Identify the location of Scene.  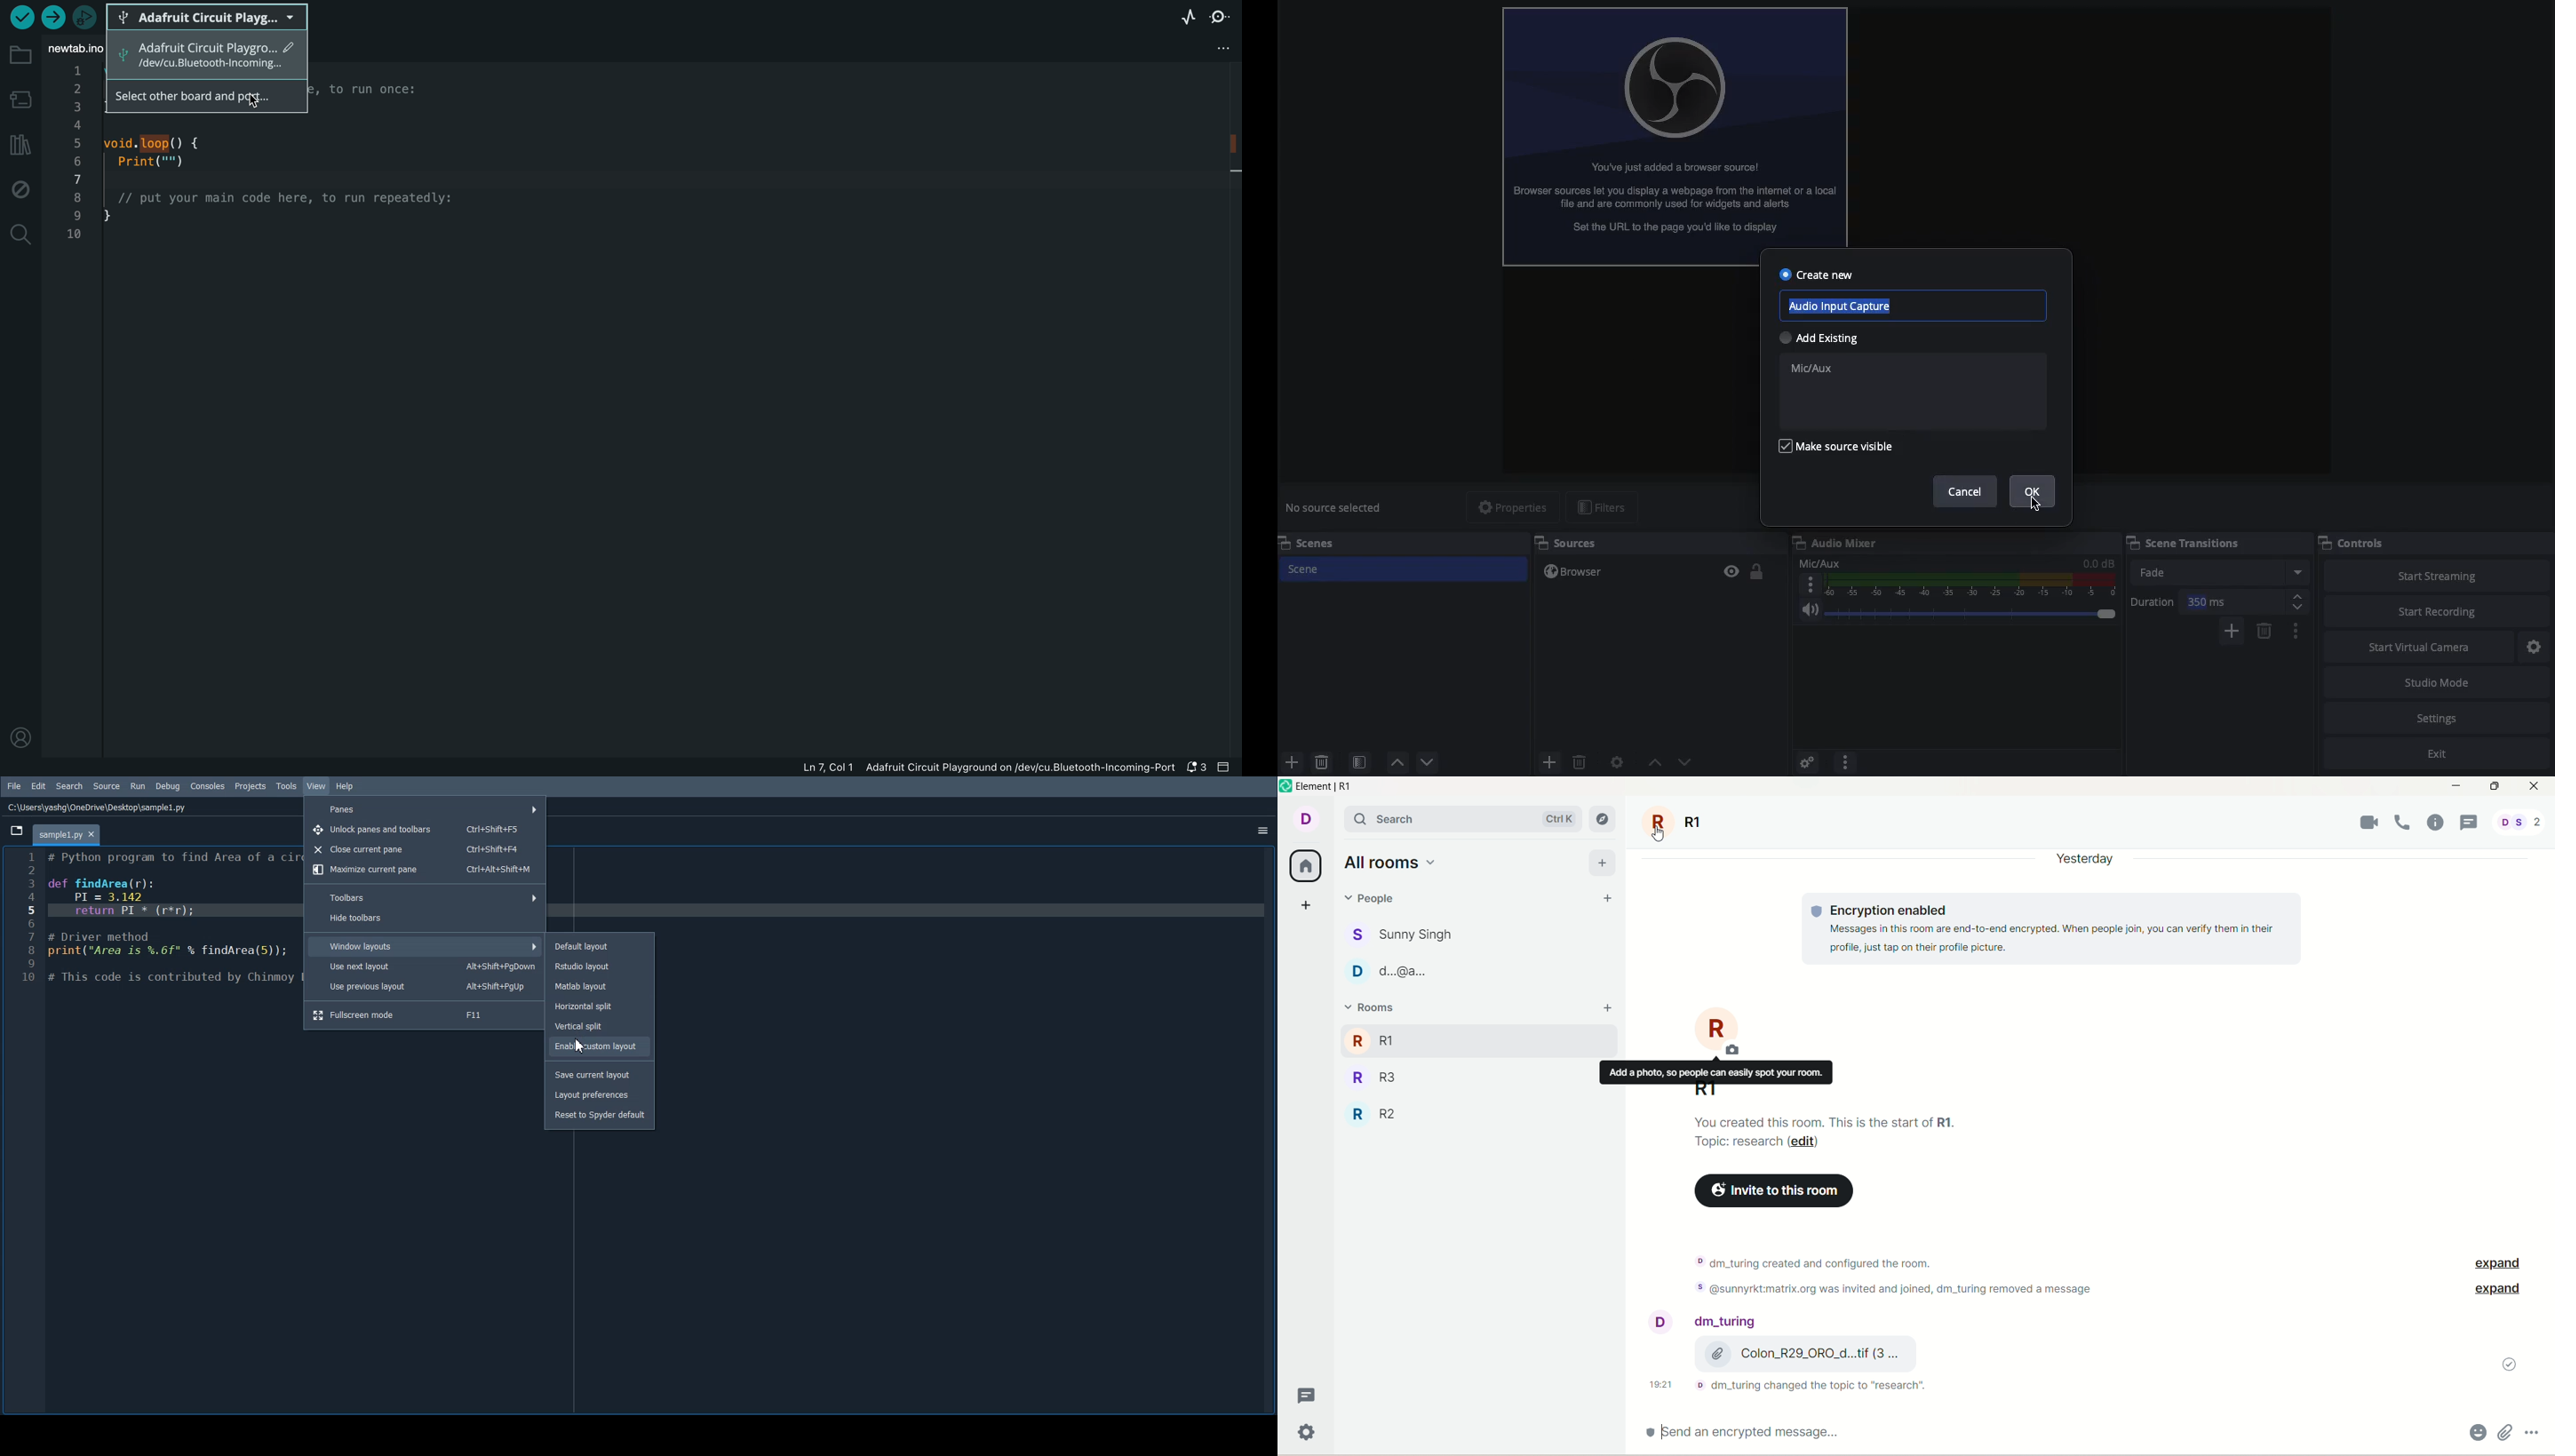
(1407, 569).